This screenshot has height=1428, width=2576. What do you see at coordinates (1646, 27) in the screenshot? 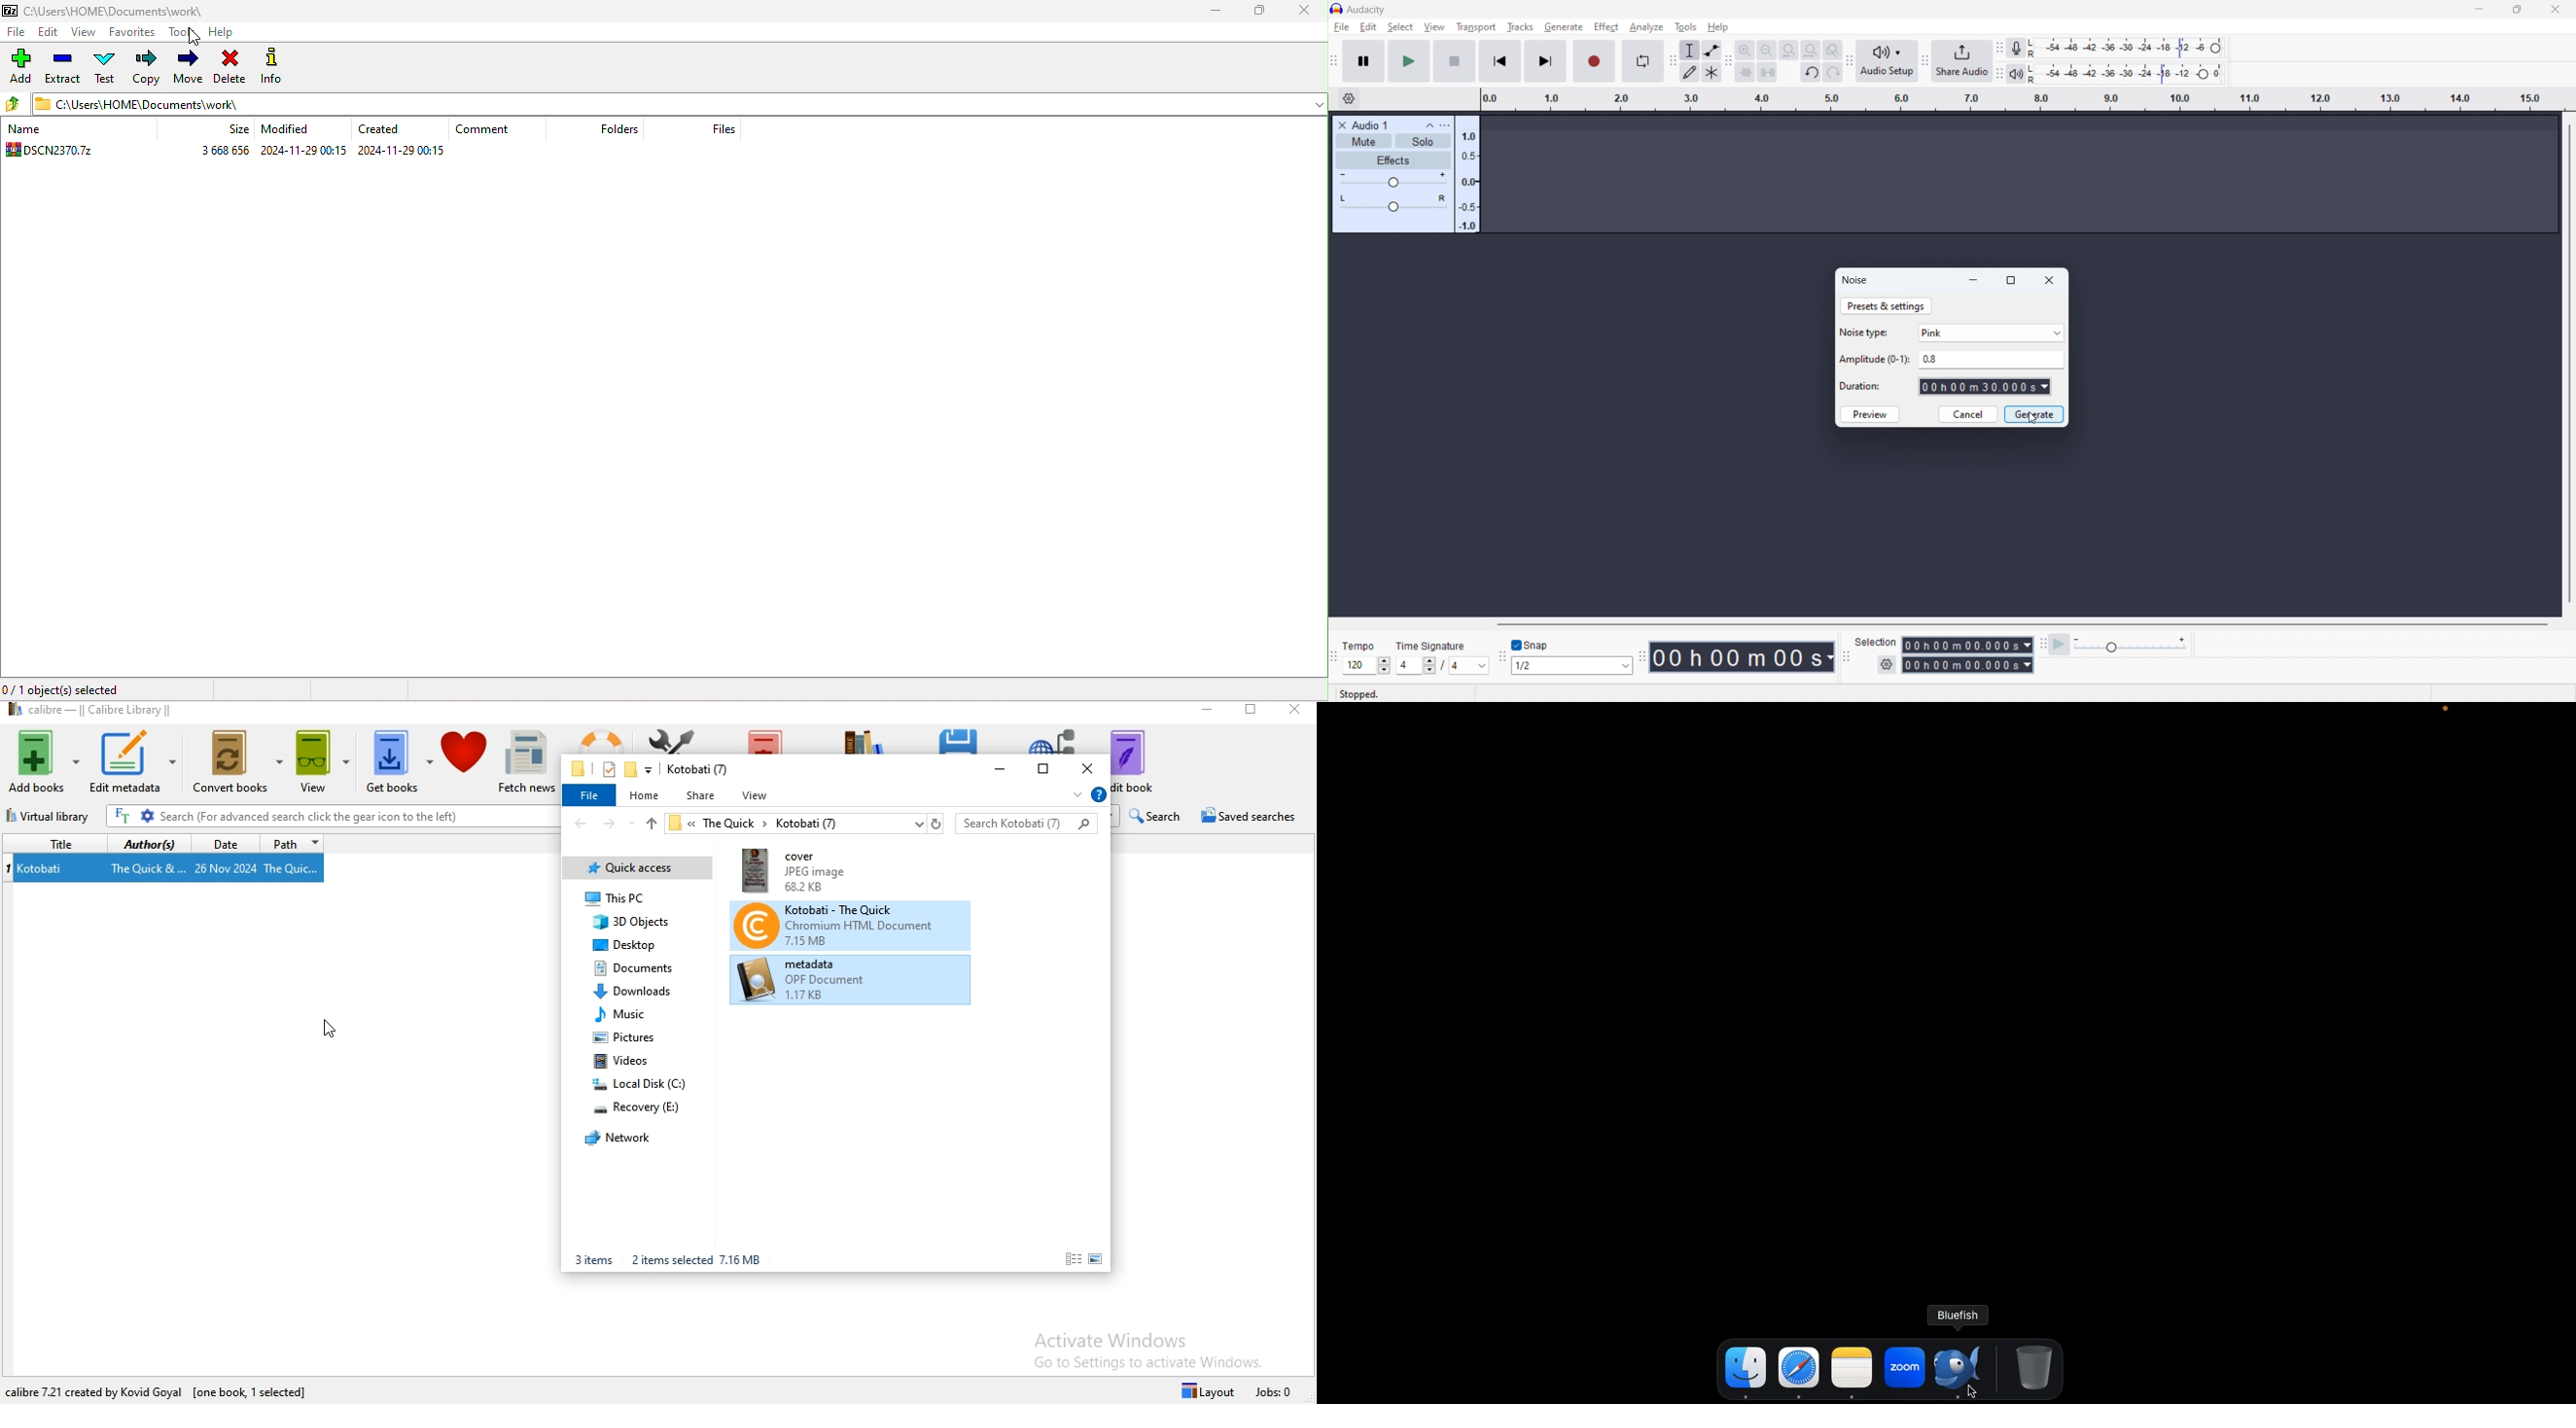
I see `analyze` at bounding box center [1646, 27].